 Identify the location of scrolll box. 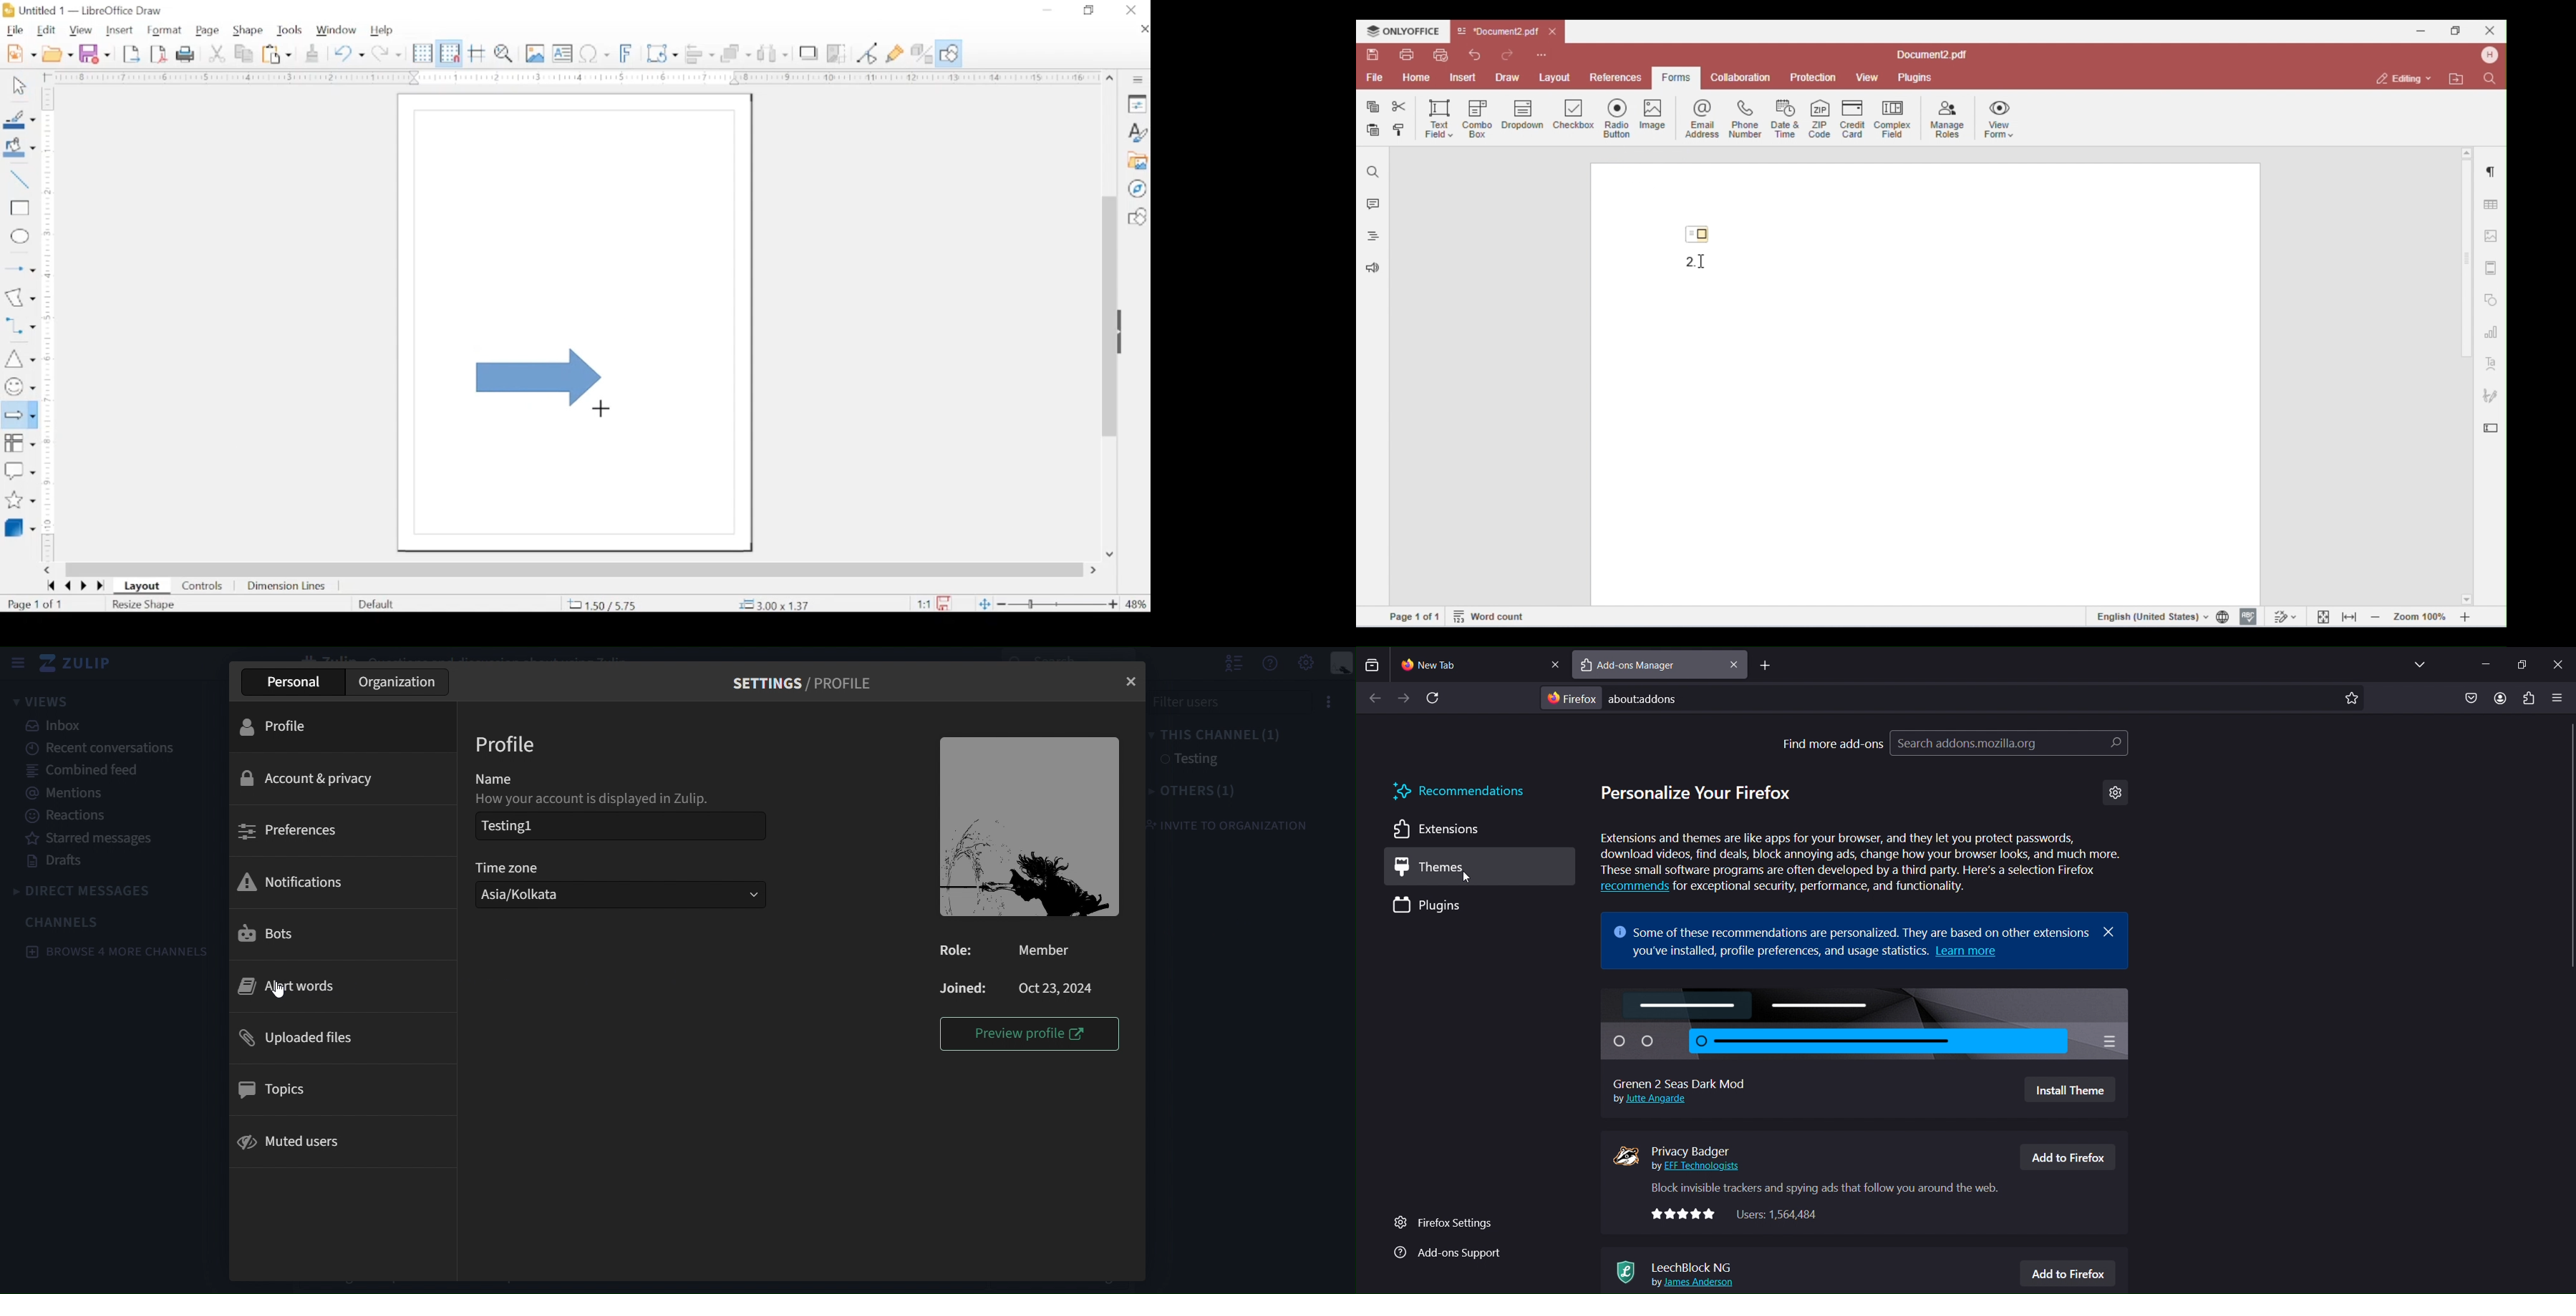
(1107, 315).